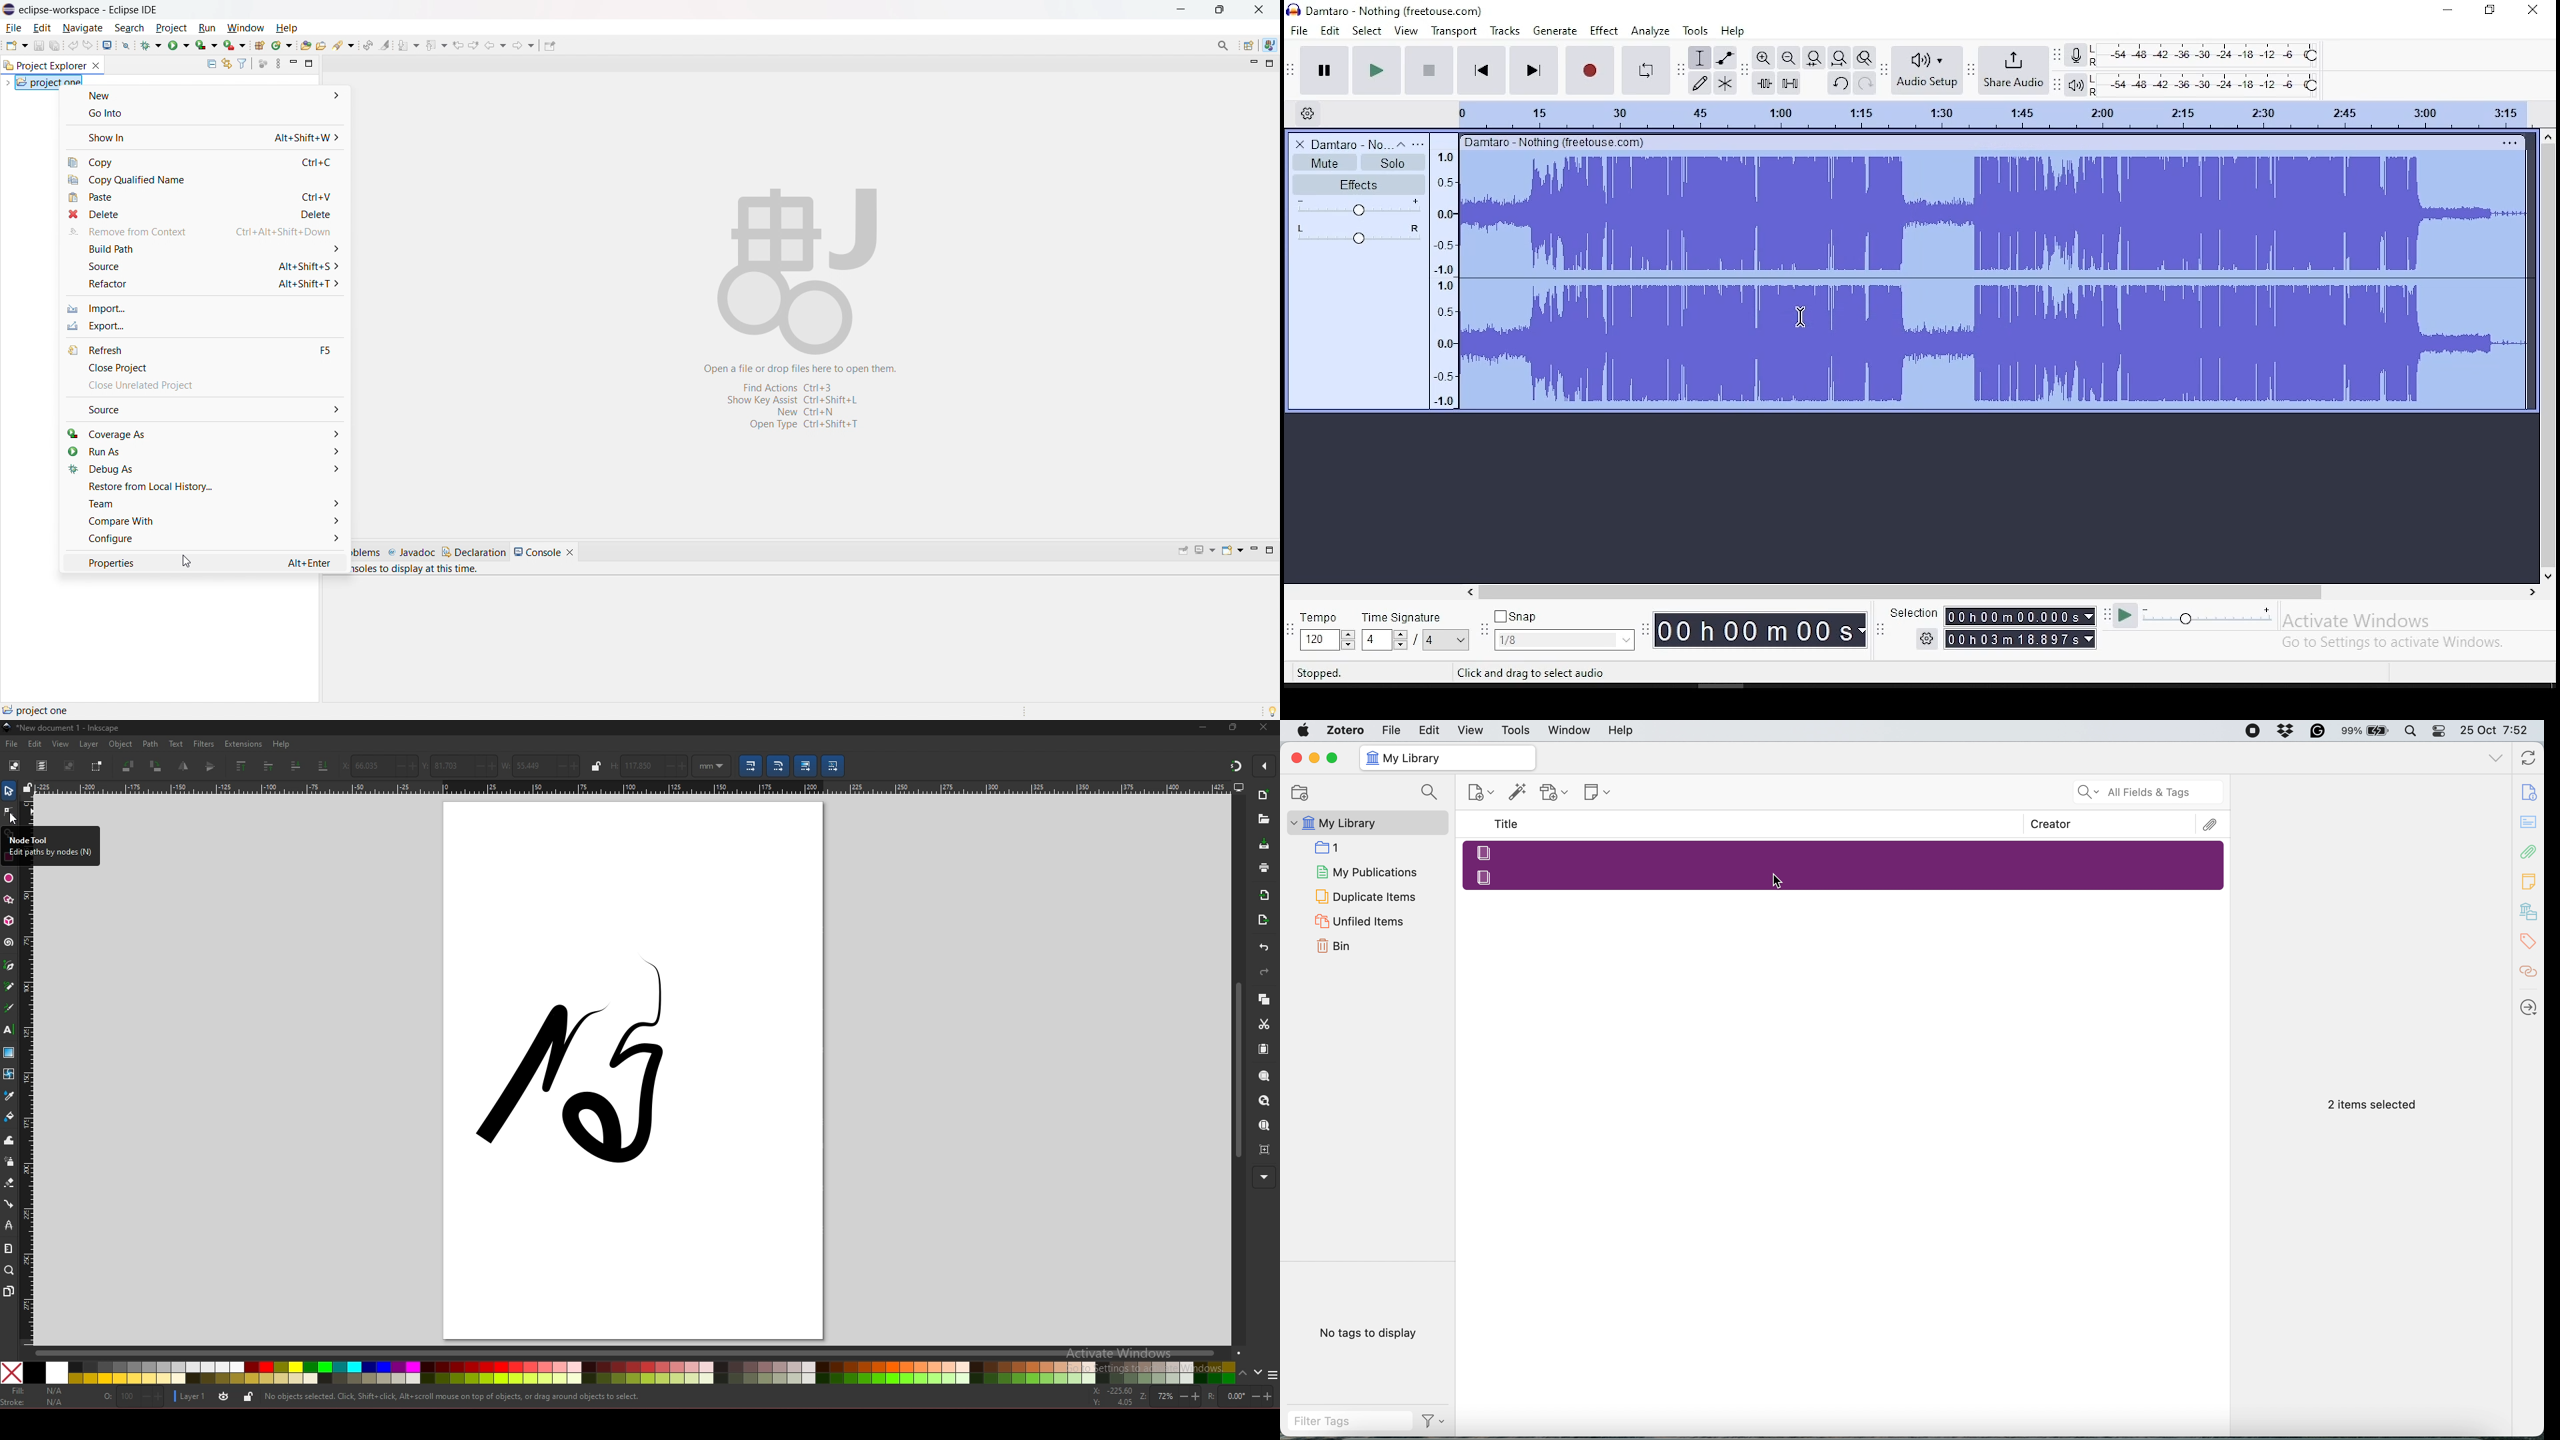 The height and width of the screenshot is (1456, 2576). Describe the element at coordinates (801, 425) in the screenshot. I see `open type ctrl+shift+t` at that location.